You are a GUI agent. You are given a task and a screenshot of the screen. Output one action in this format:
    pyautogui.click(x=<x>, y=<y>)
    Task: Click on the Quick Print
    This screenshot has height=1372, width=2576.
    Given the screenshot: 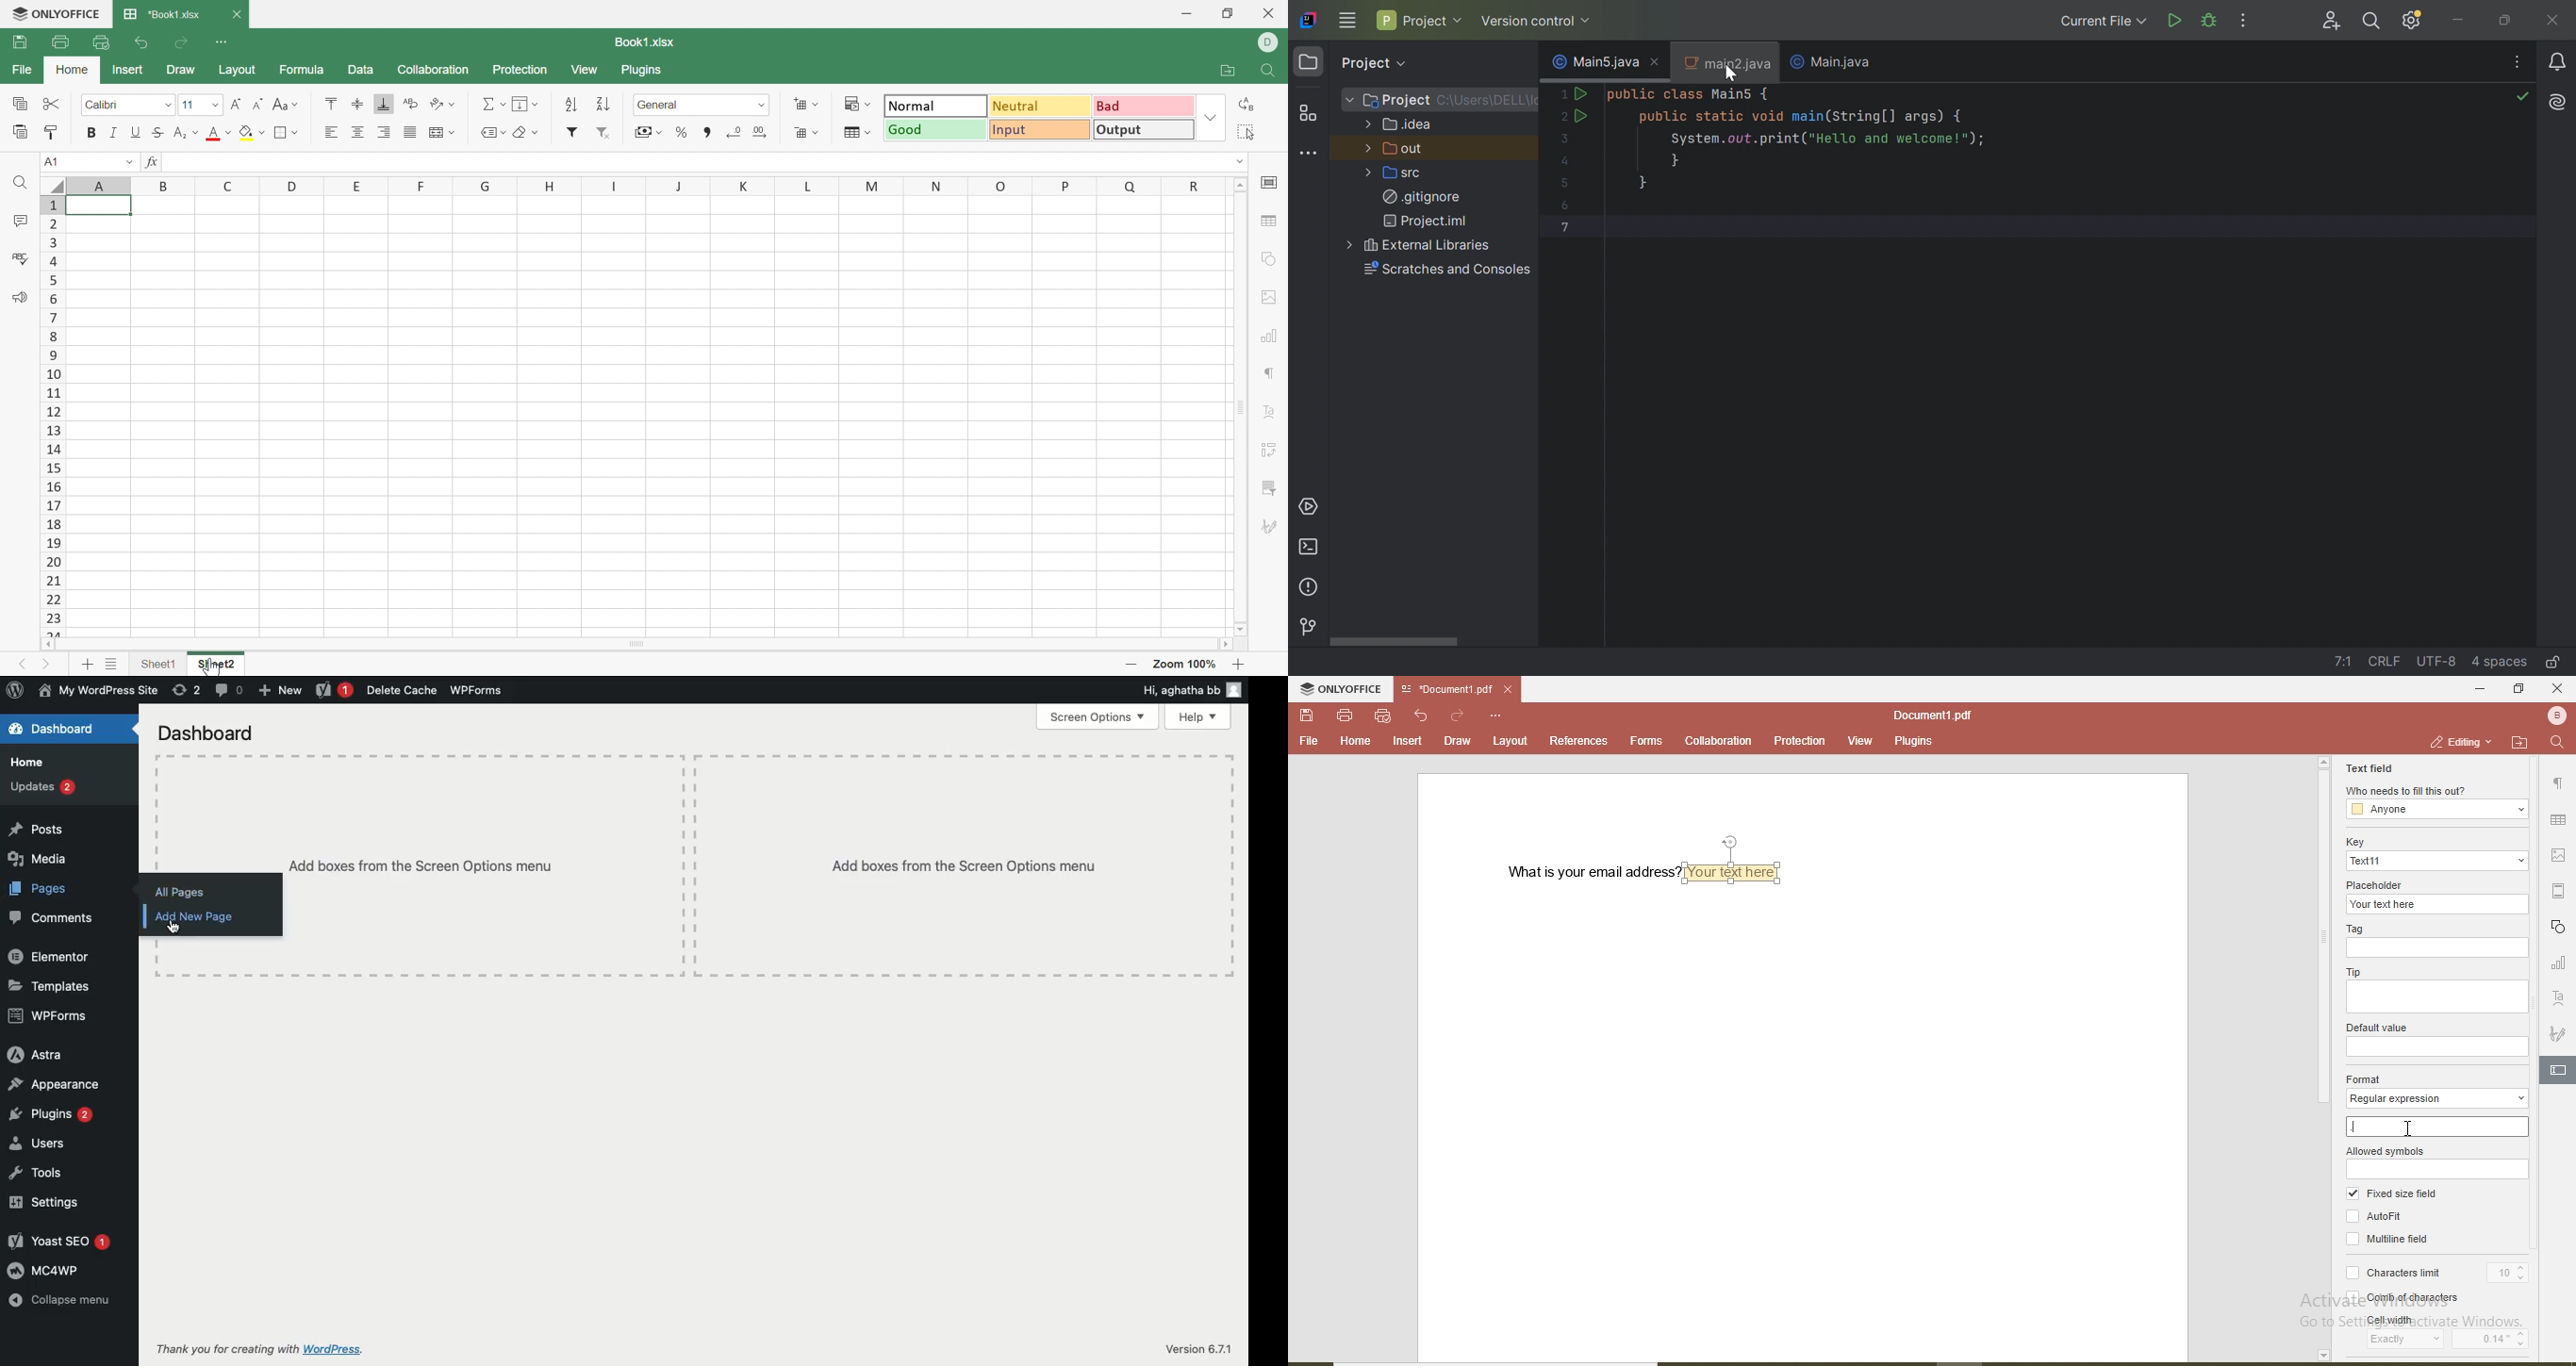 What is the action you would take?
    pyautogui.click(x=100, y=41)
    